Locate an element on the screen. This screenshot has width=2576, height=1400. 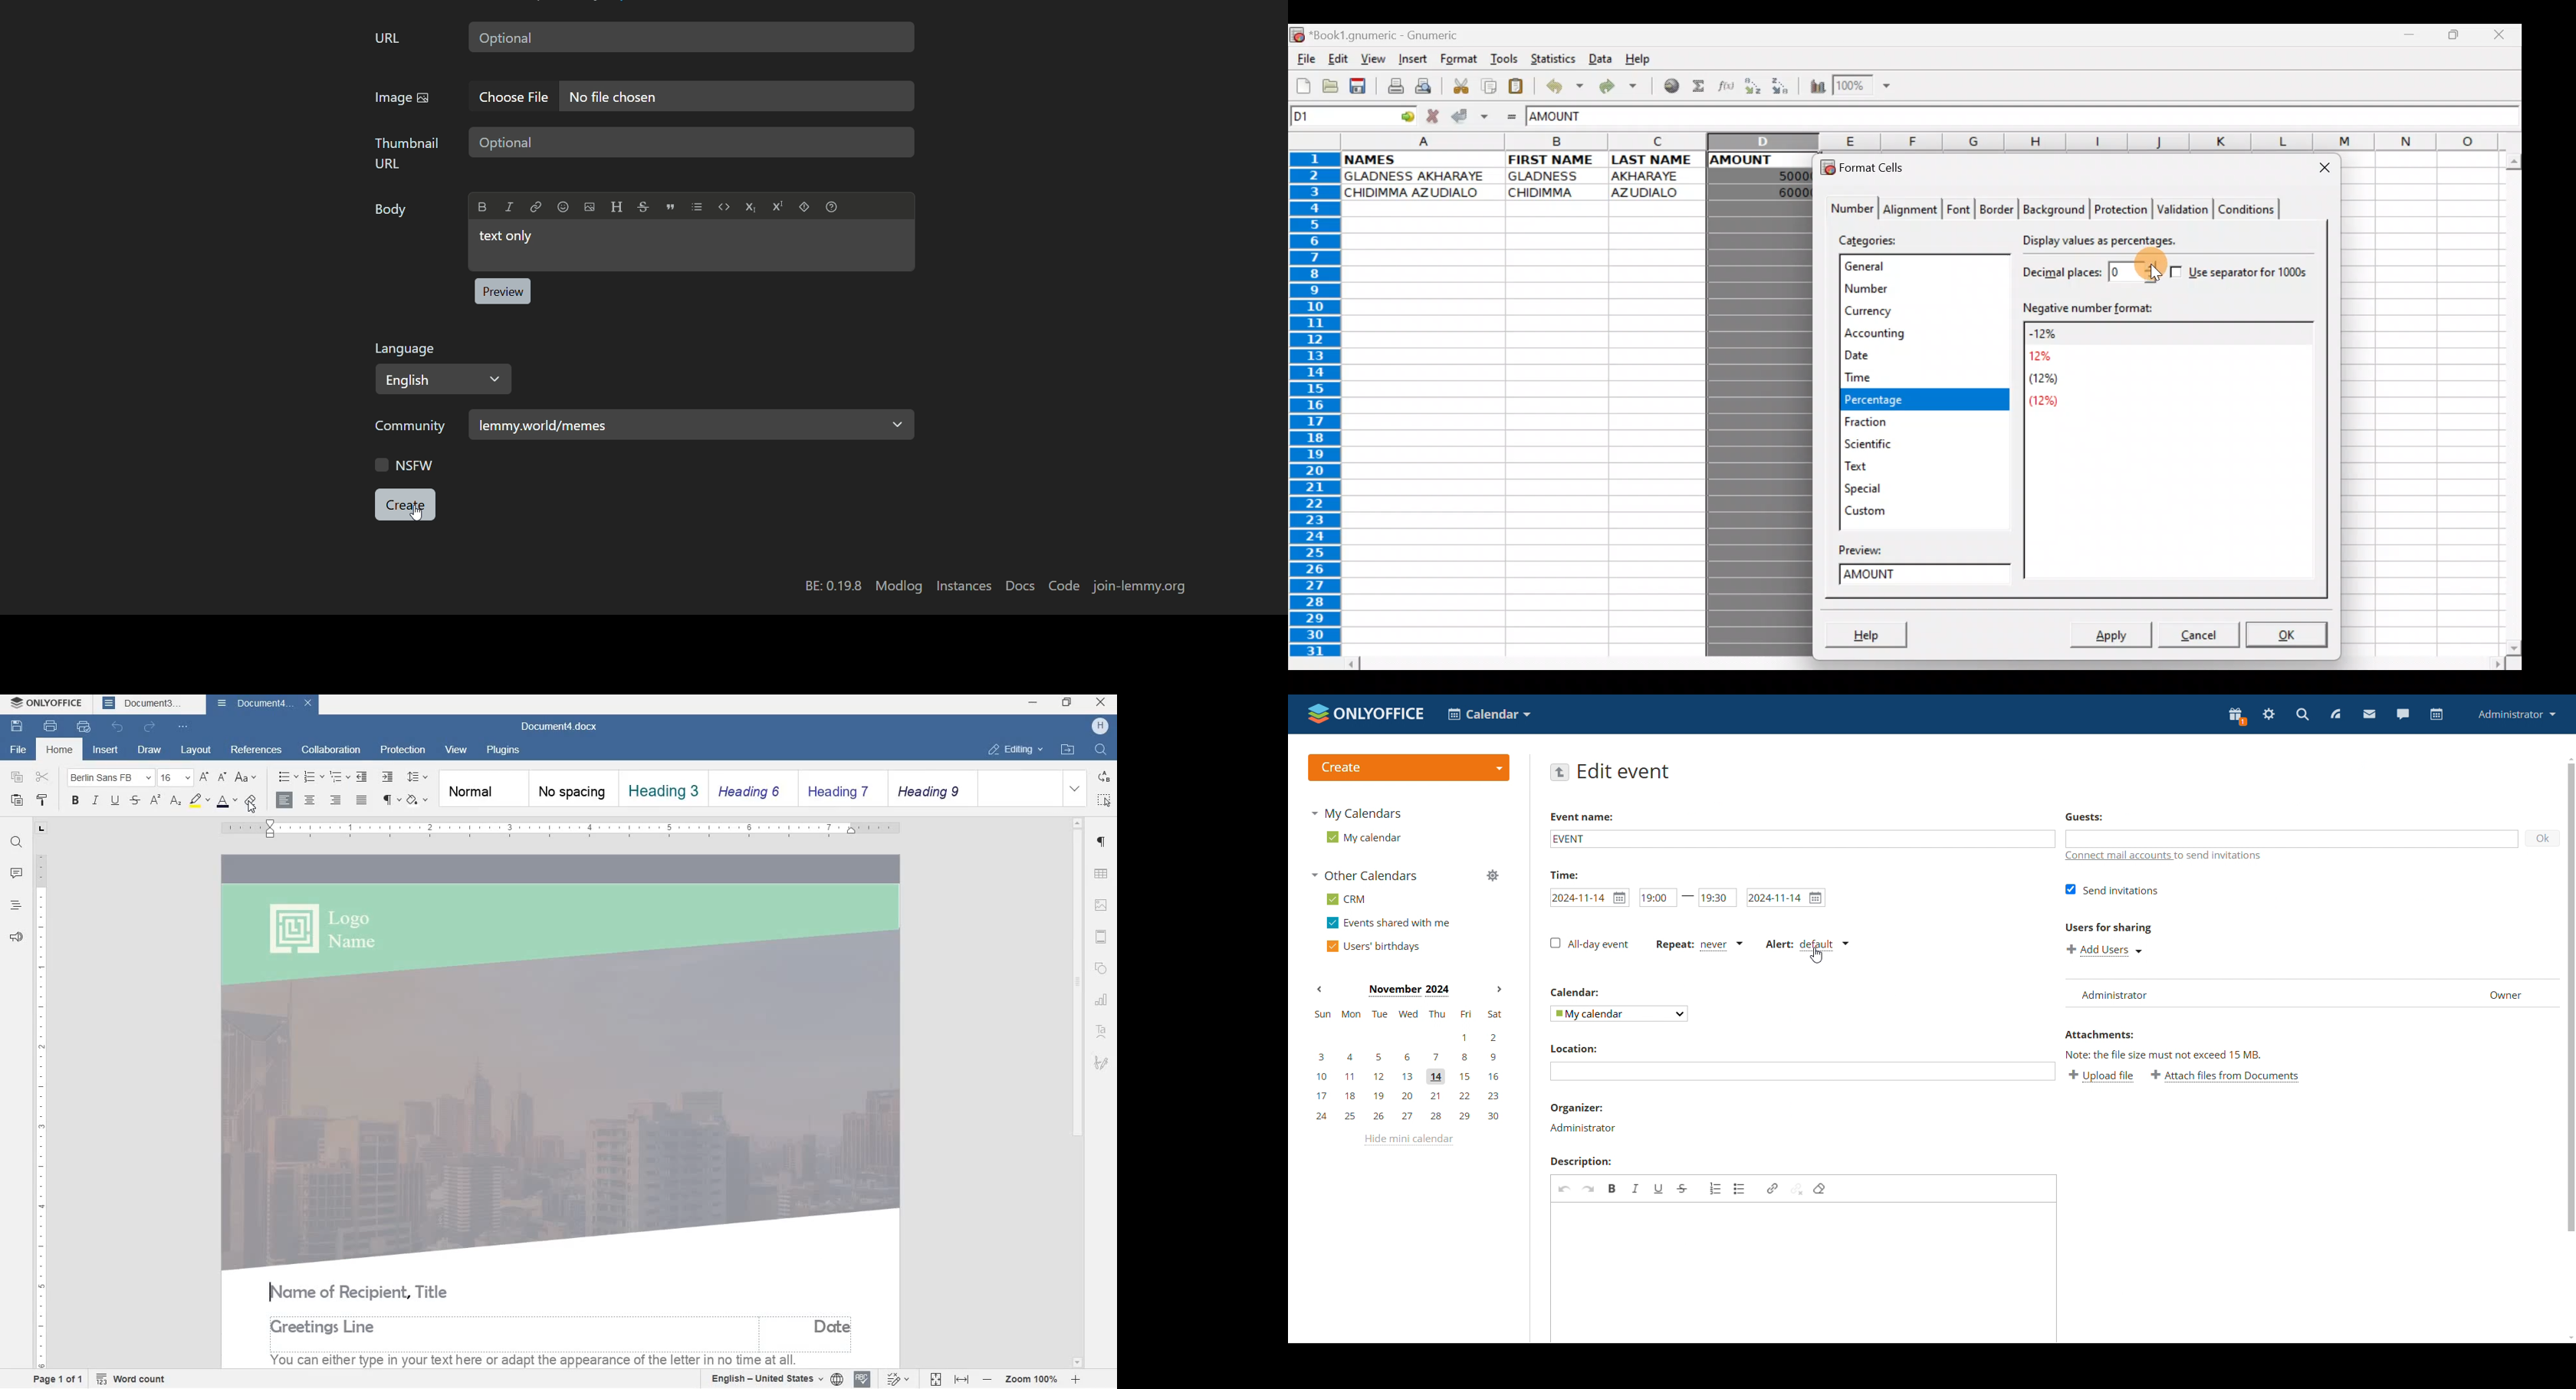
Close is located at coordinates (2321, 167).